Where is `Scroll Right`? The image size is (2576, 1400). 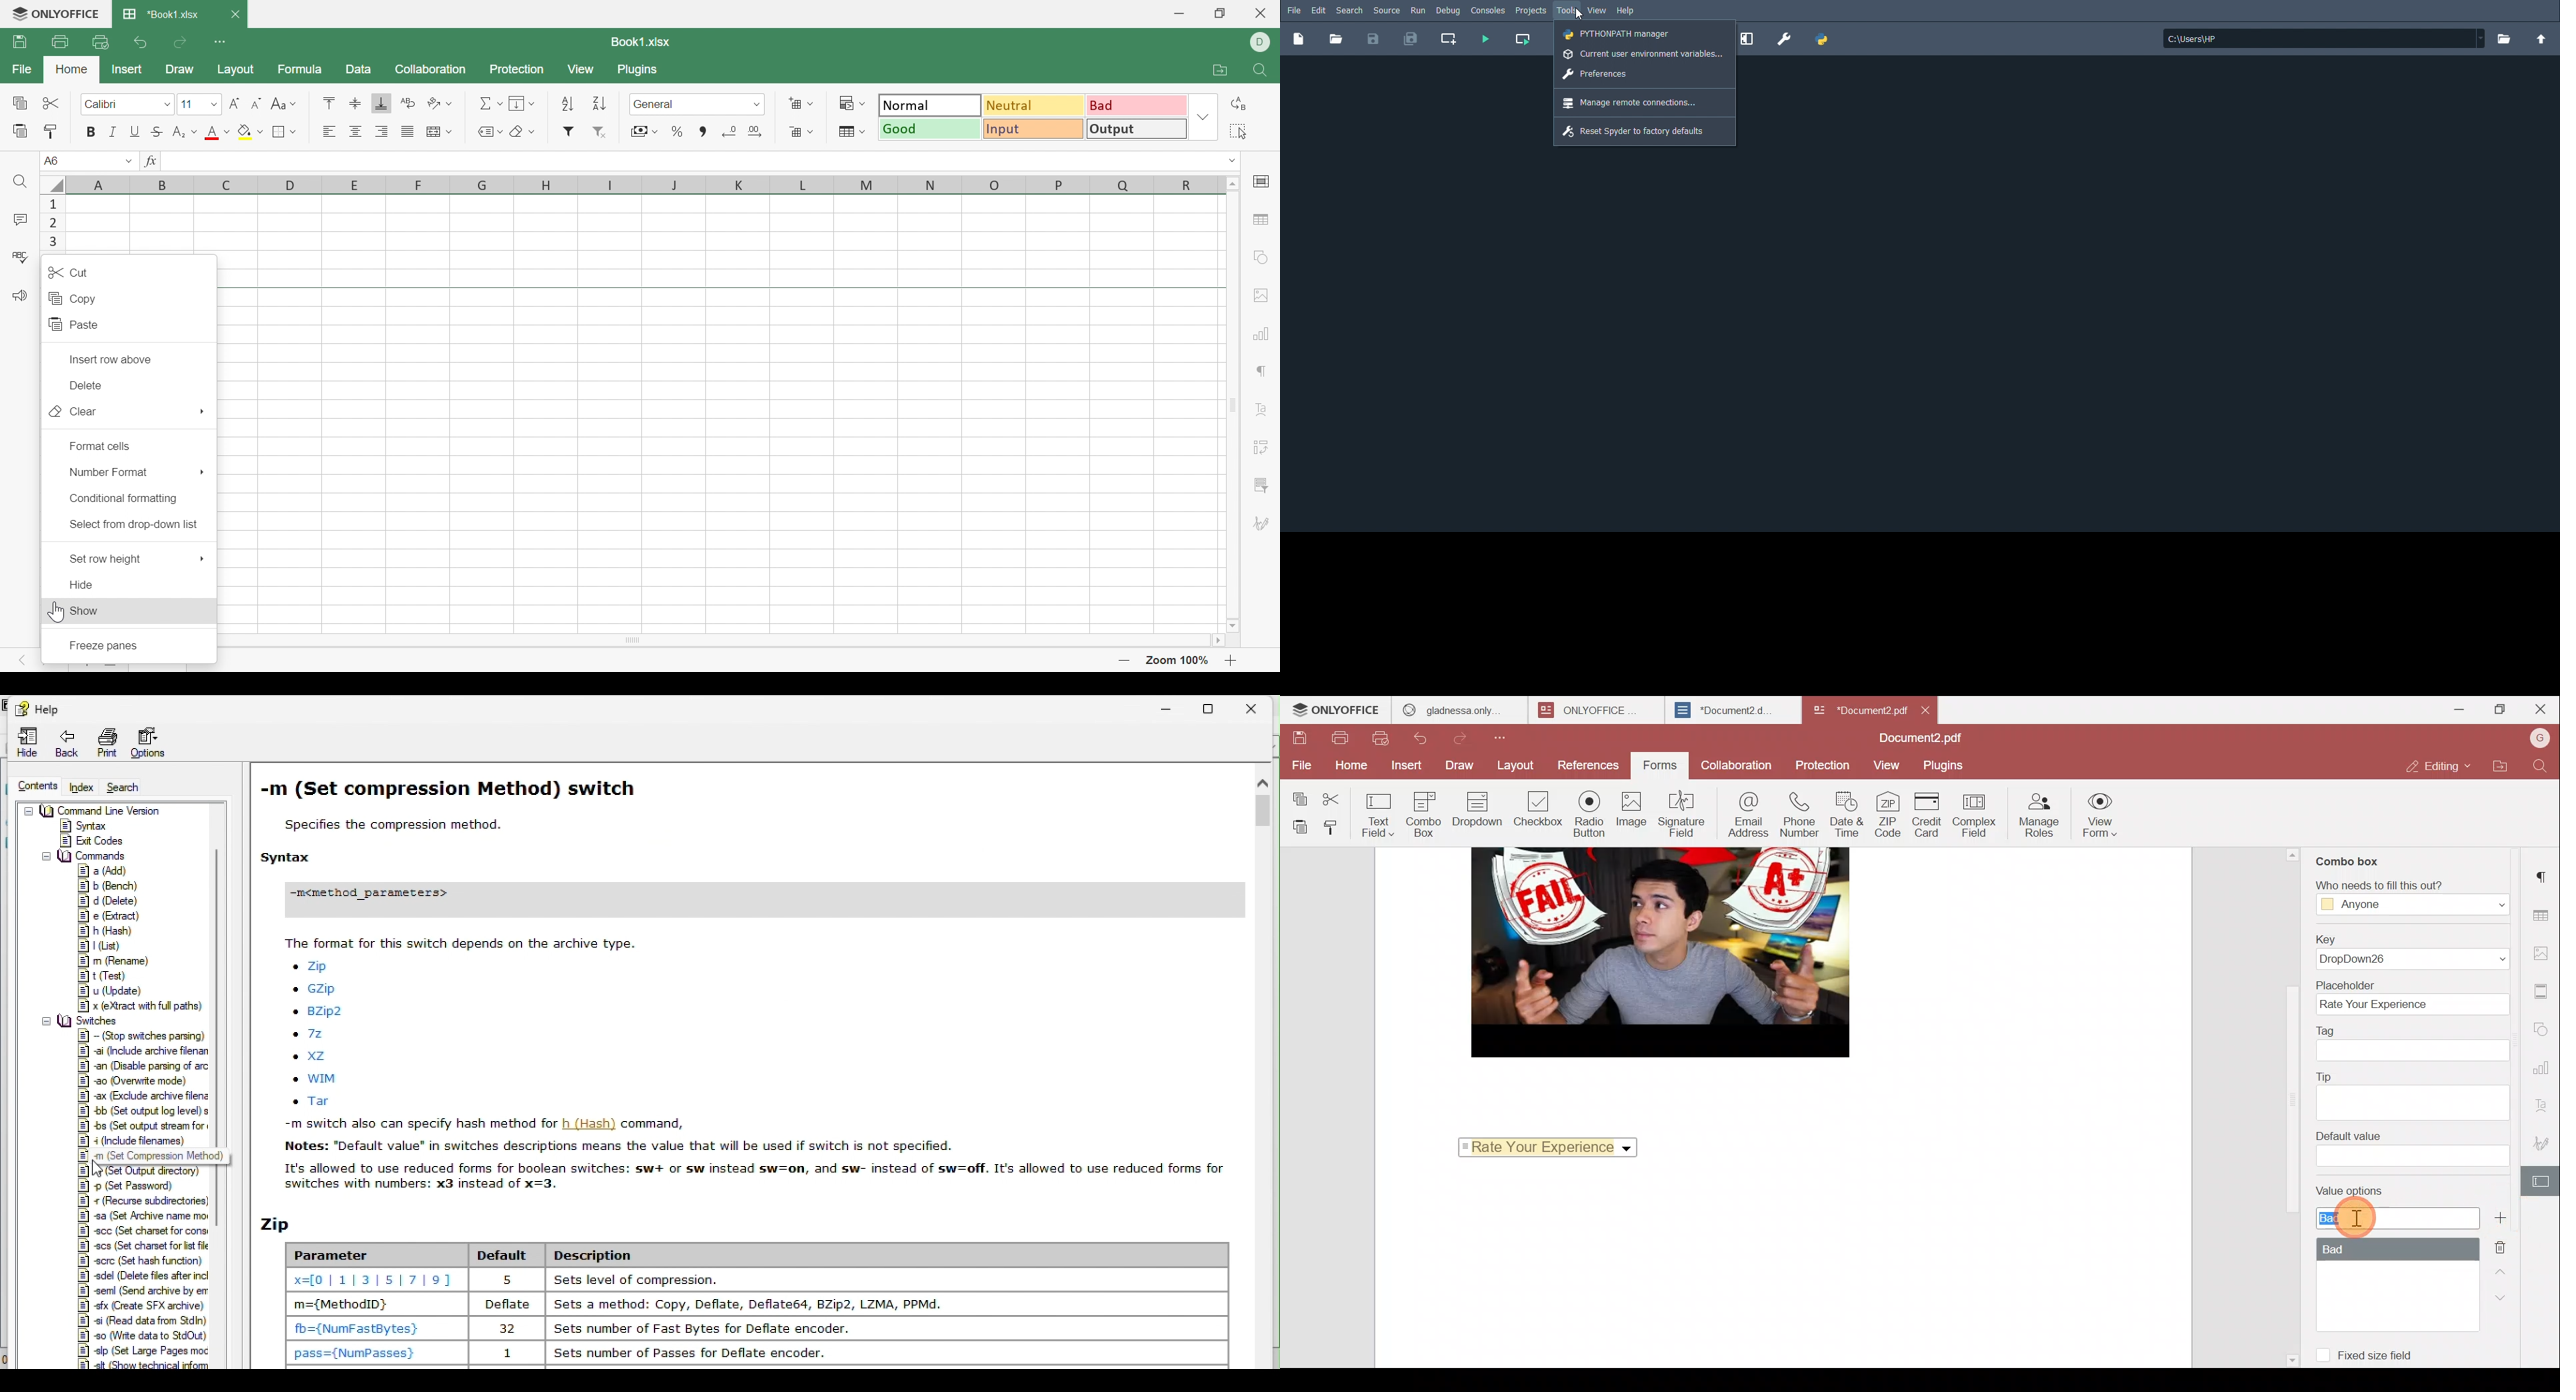 Scroll Right is located at coordinates (1222, 640).